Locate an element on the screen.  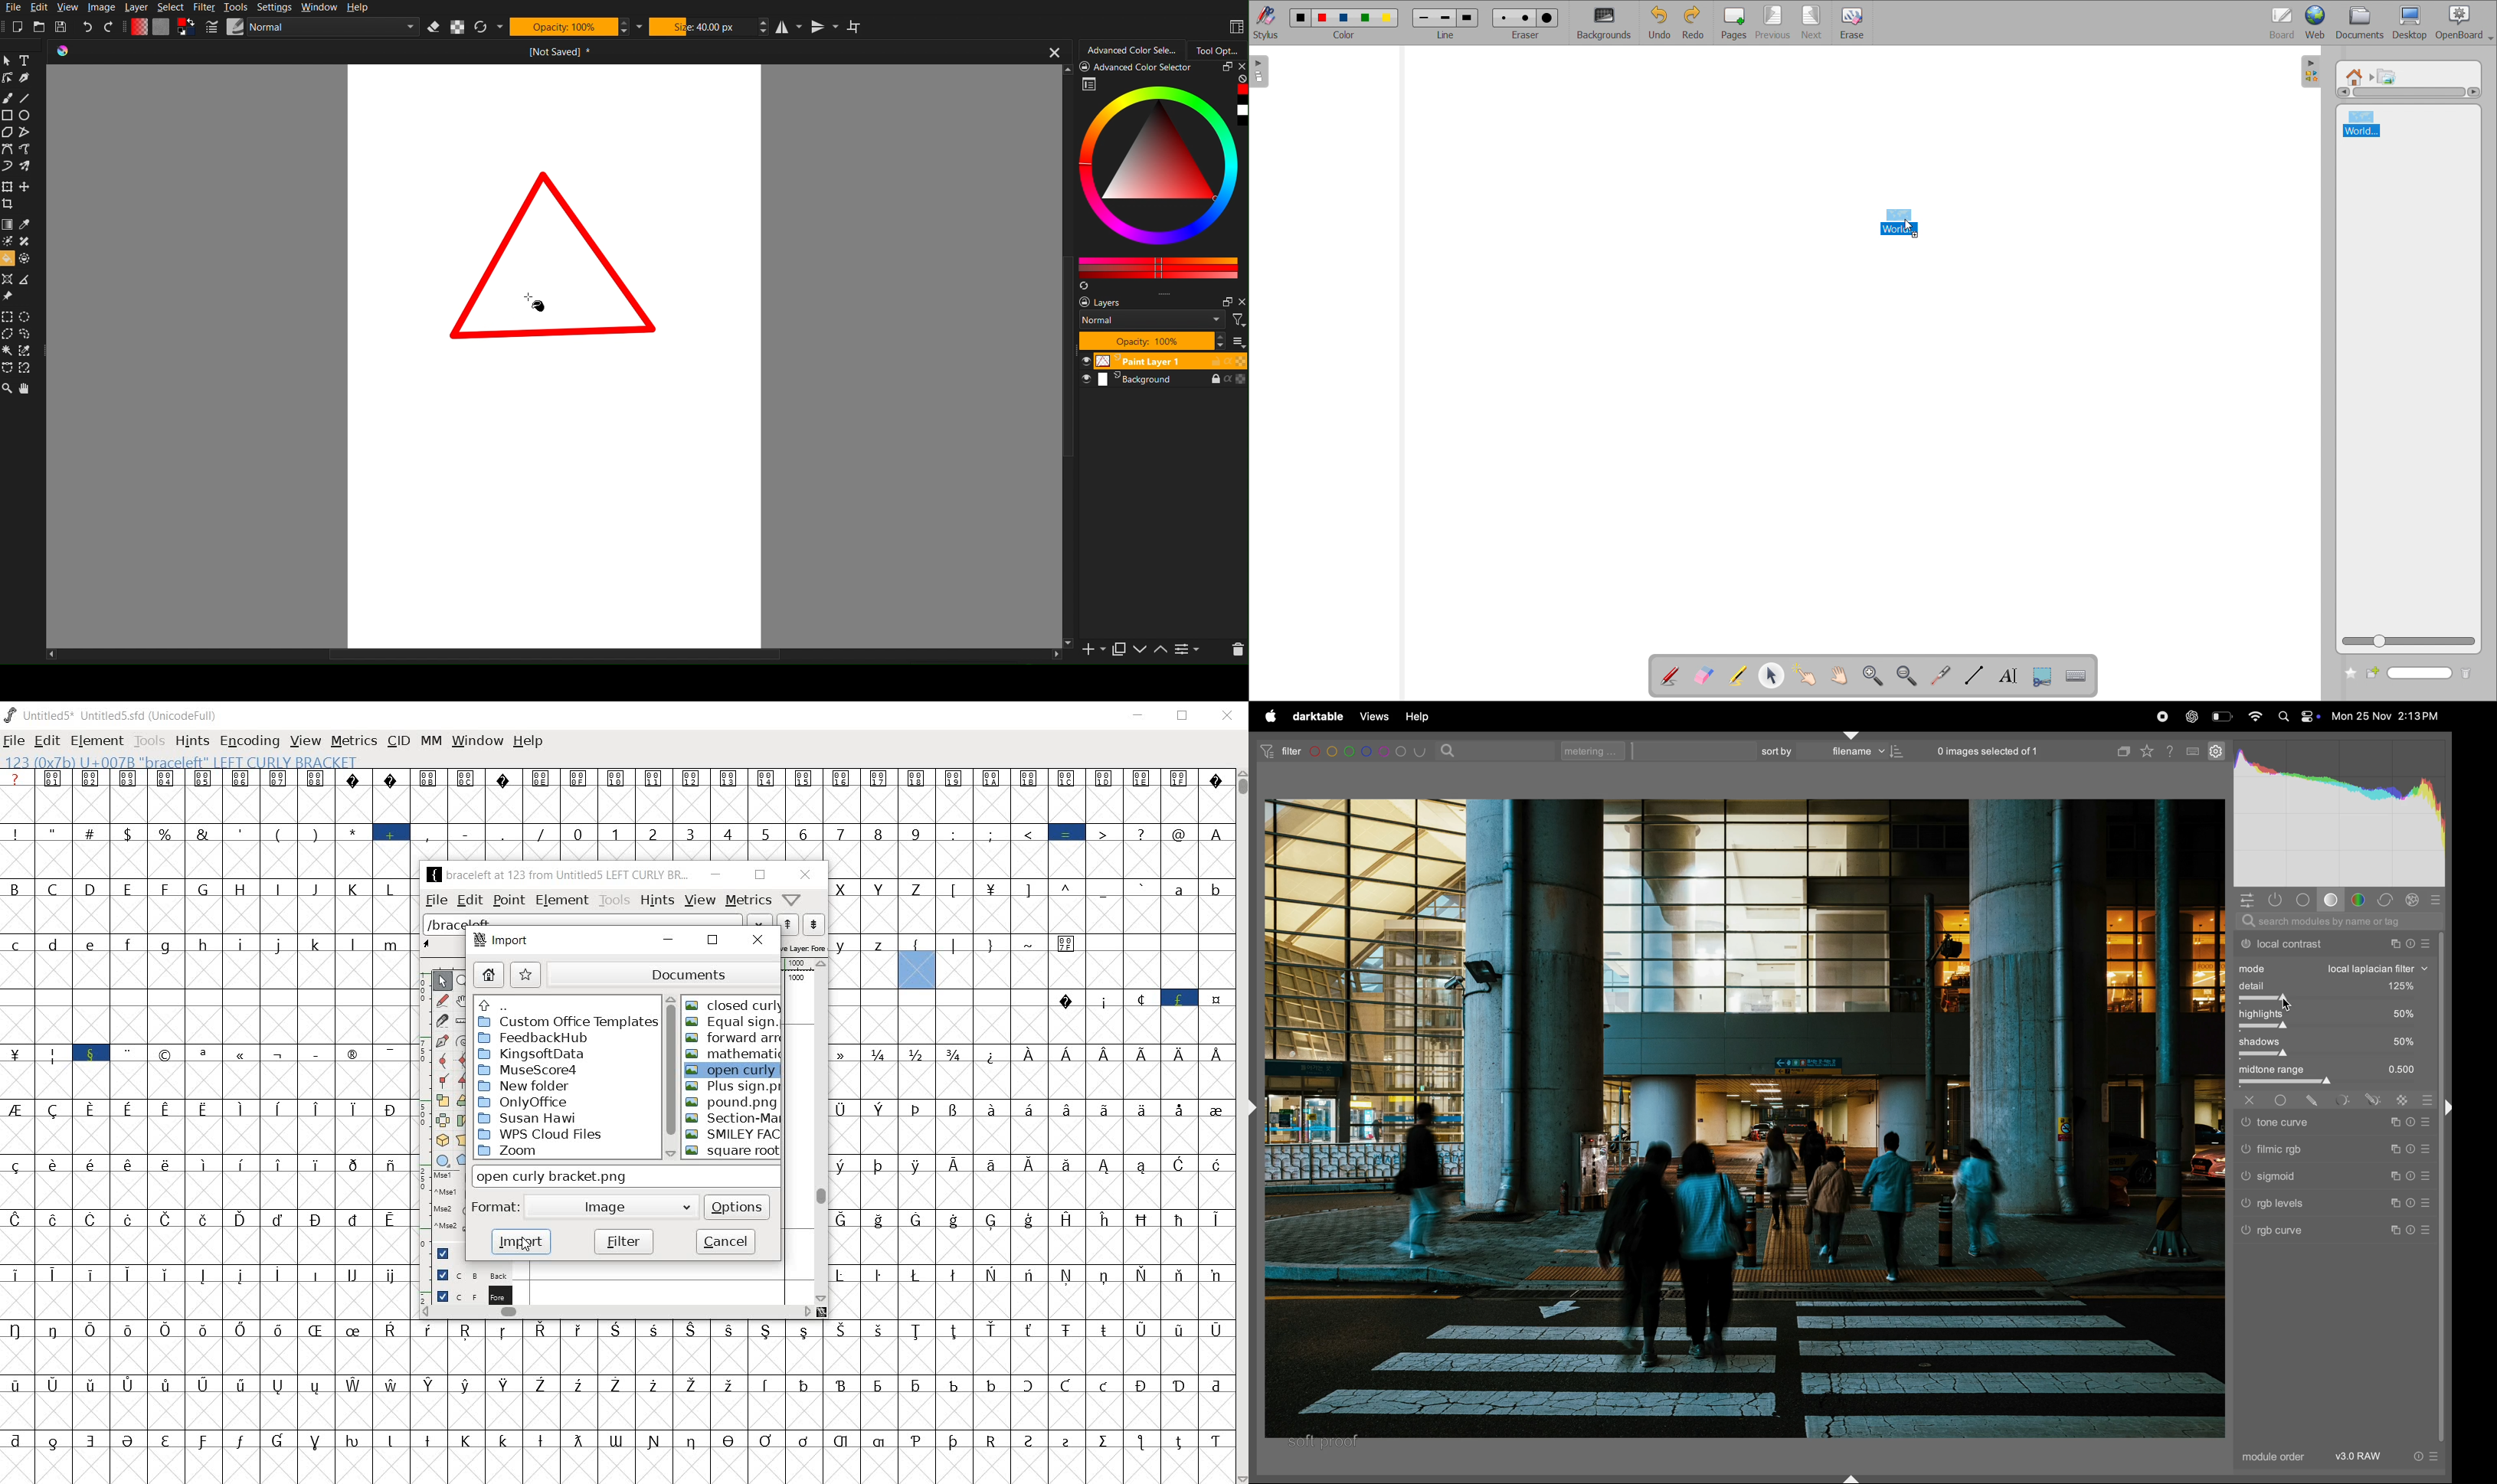
Line  is located at coordinates (25, 98).